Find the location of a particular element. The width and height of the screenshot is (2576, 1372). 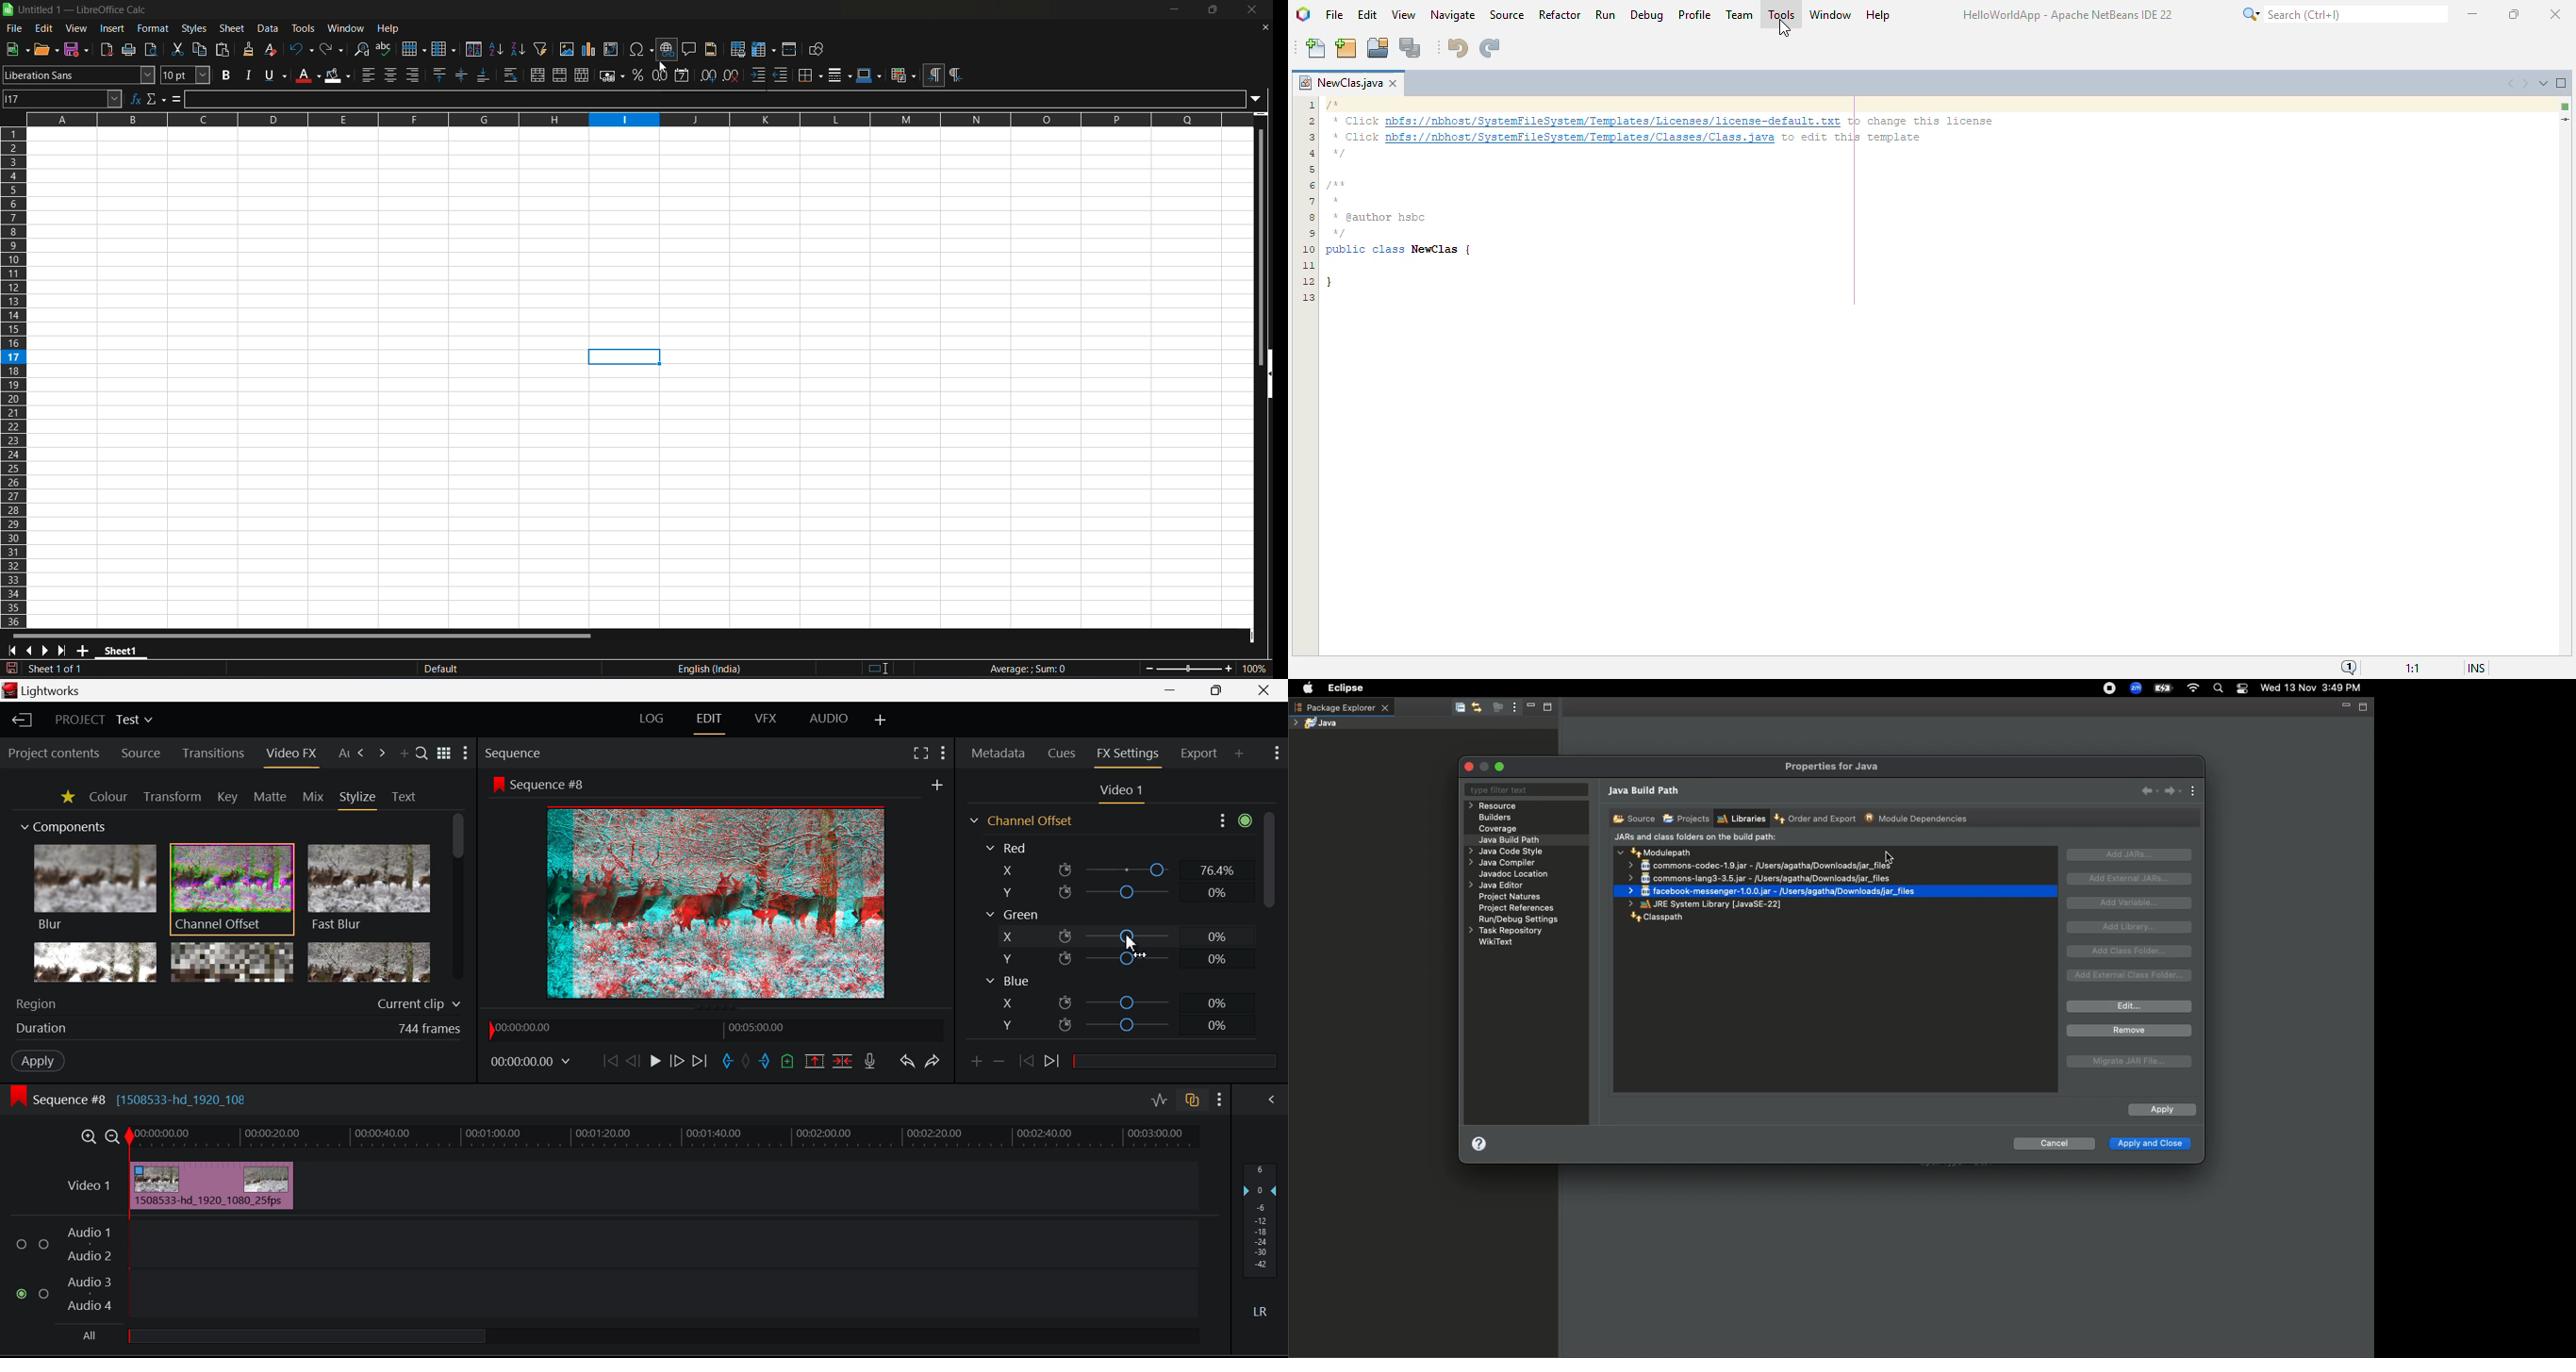

function wizard is located at coordinates (137, 99).